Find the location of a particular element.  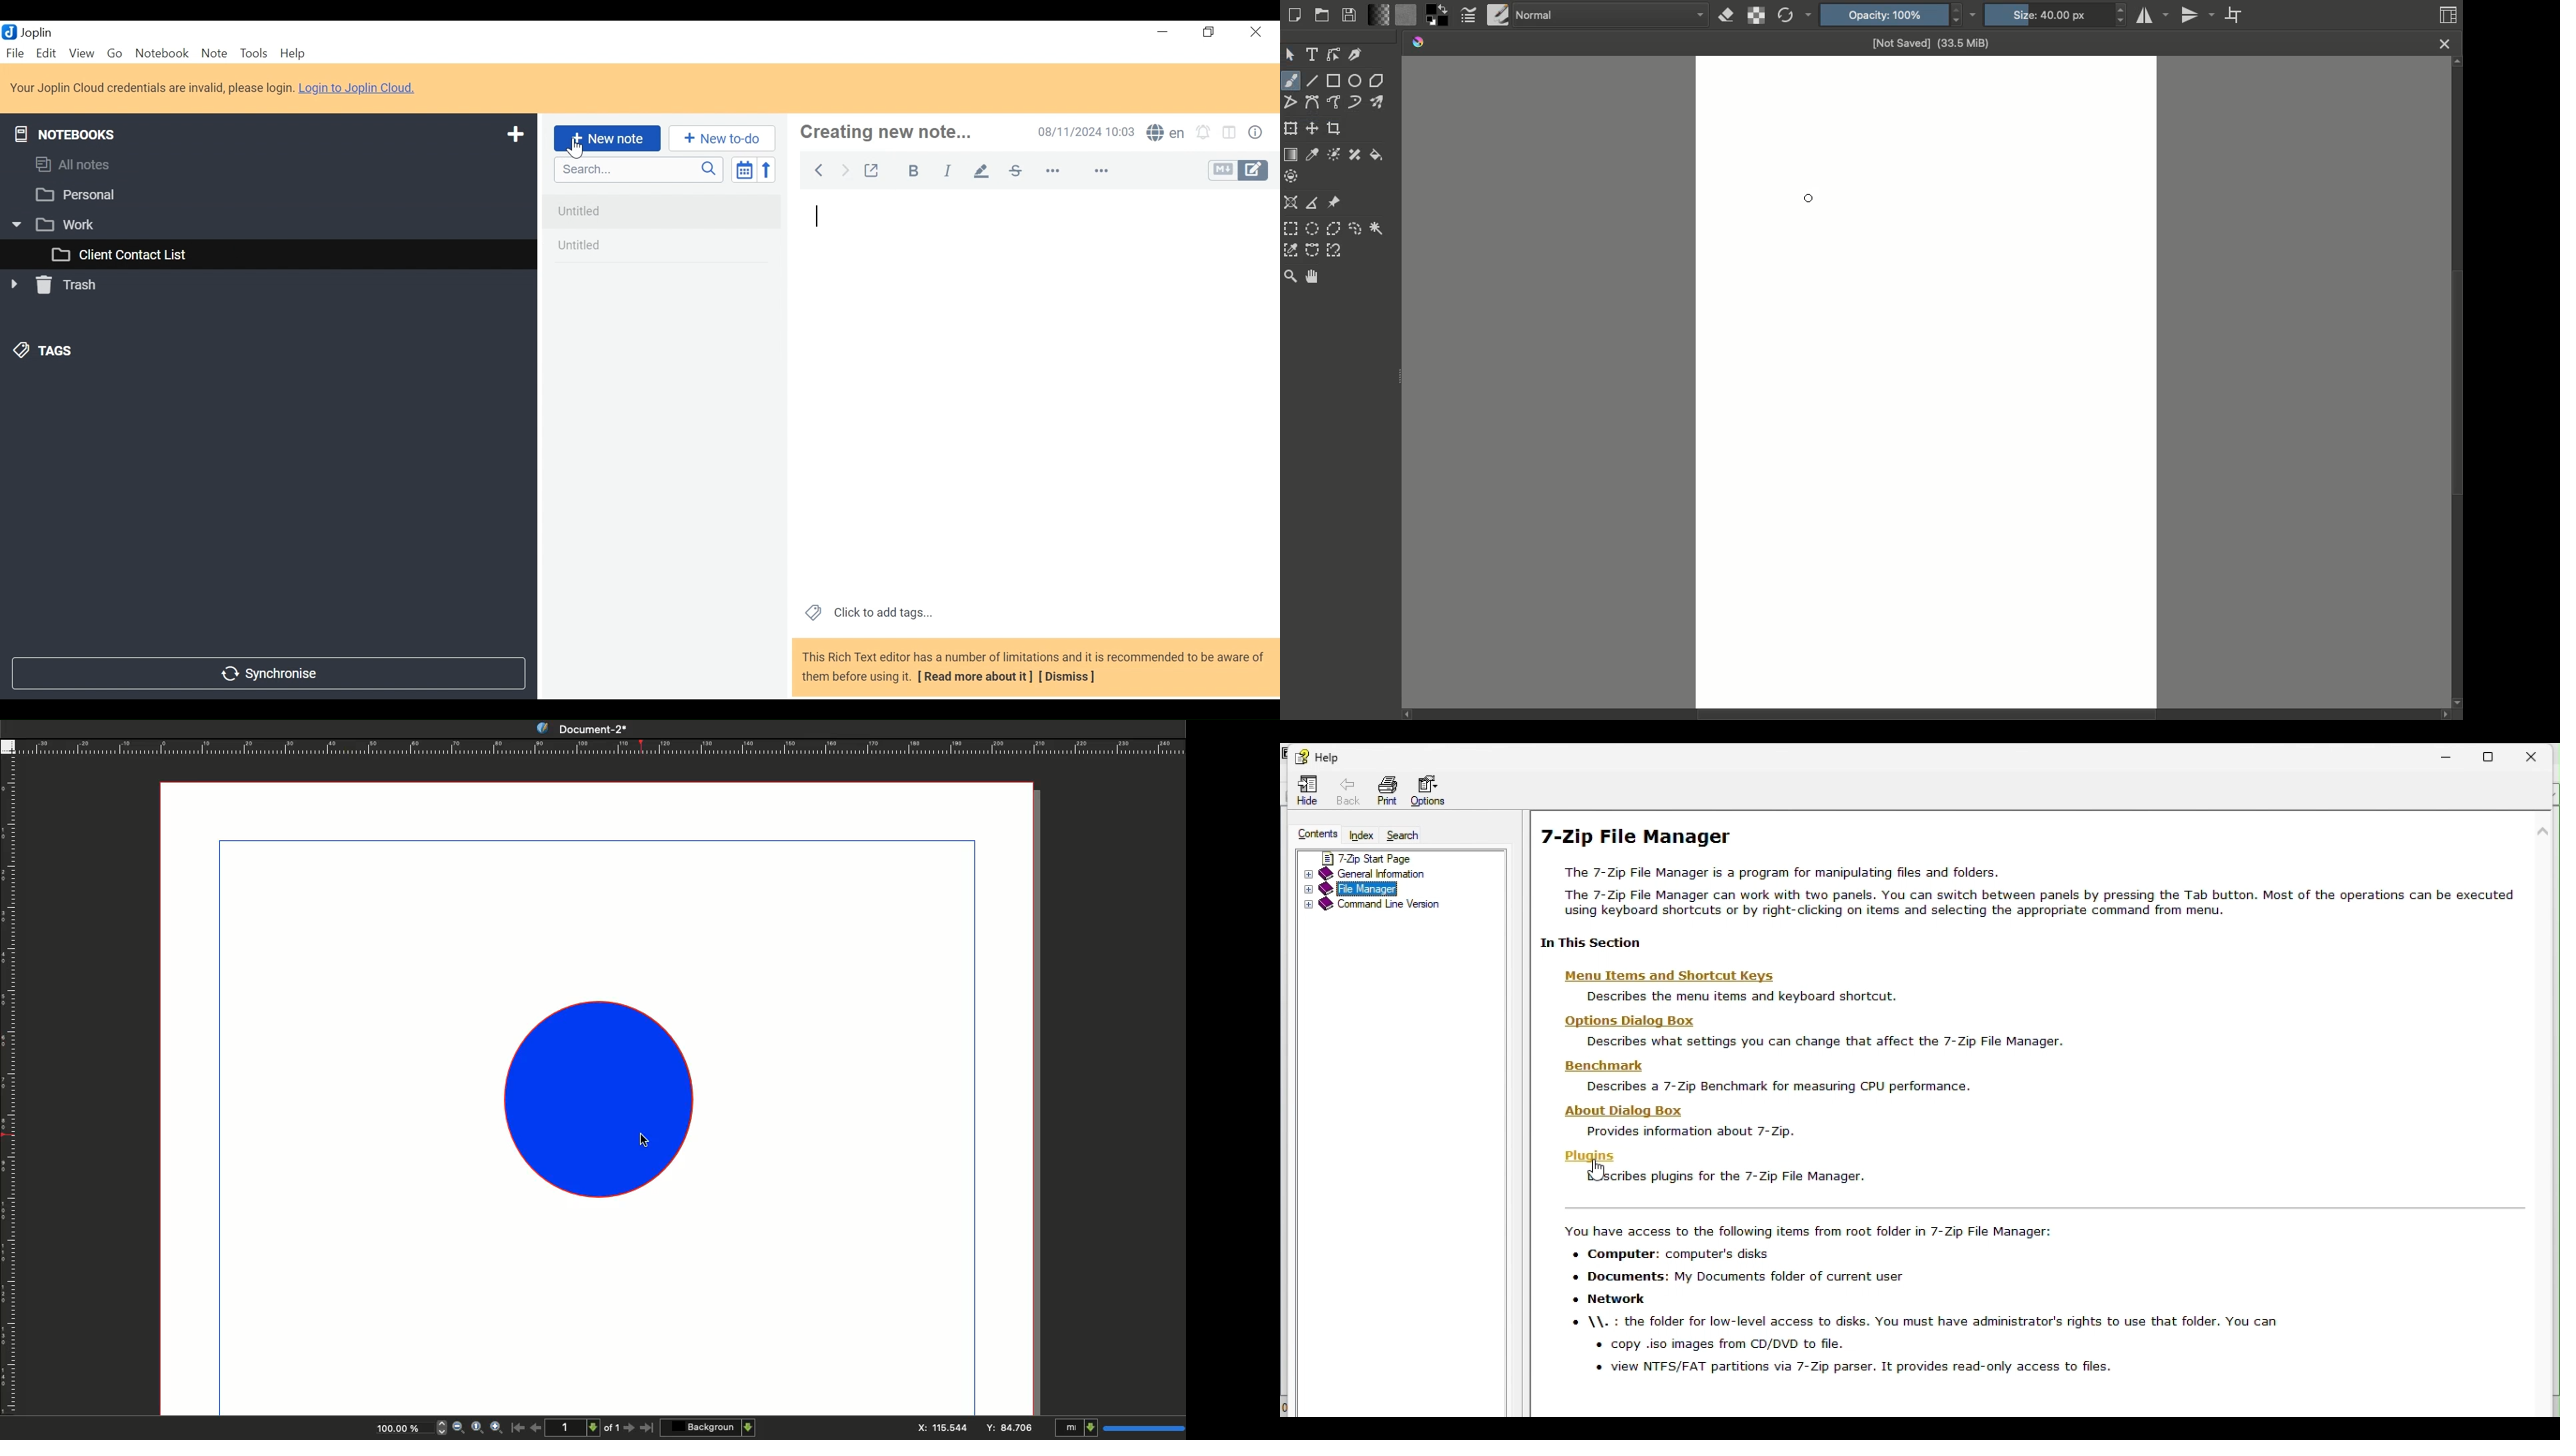

Y: 84.706 is located at coordinates (1011, 1427).